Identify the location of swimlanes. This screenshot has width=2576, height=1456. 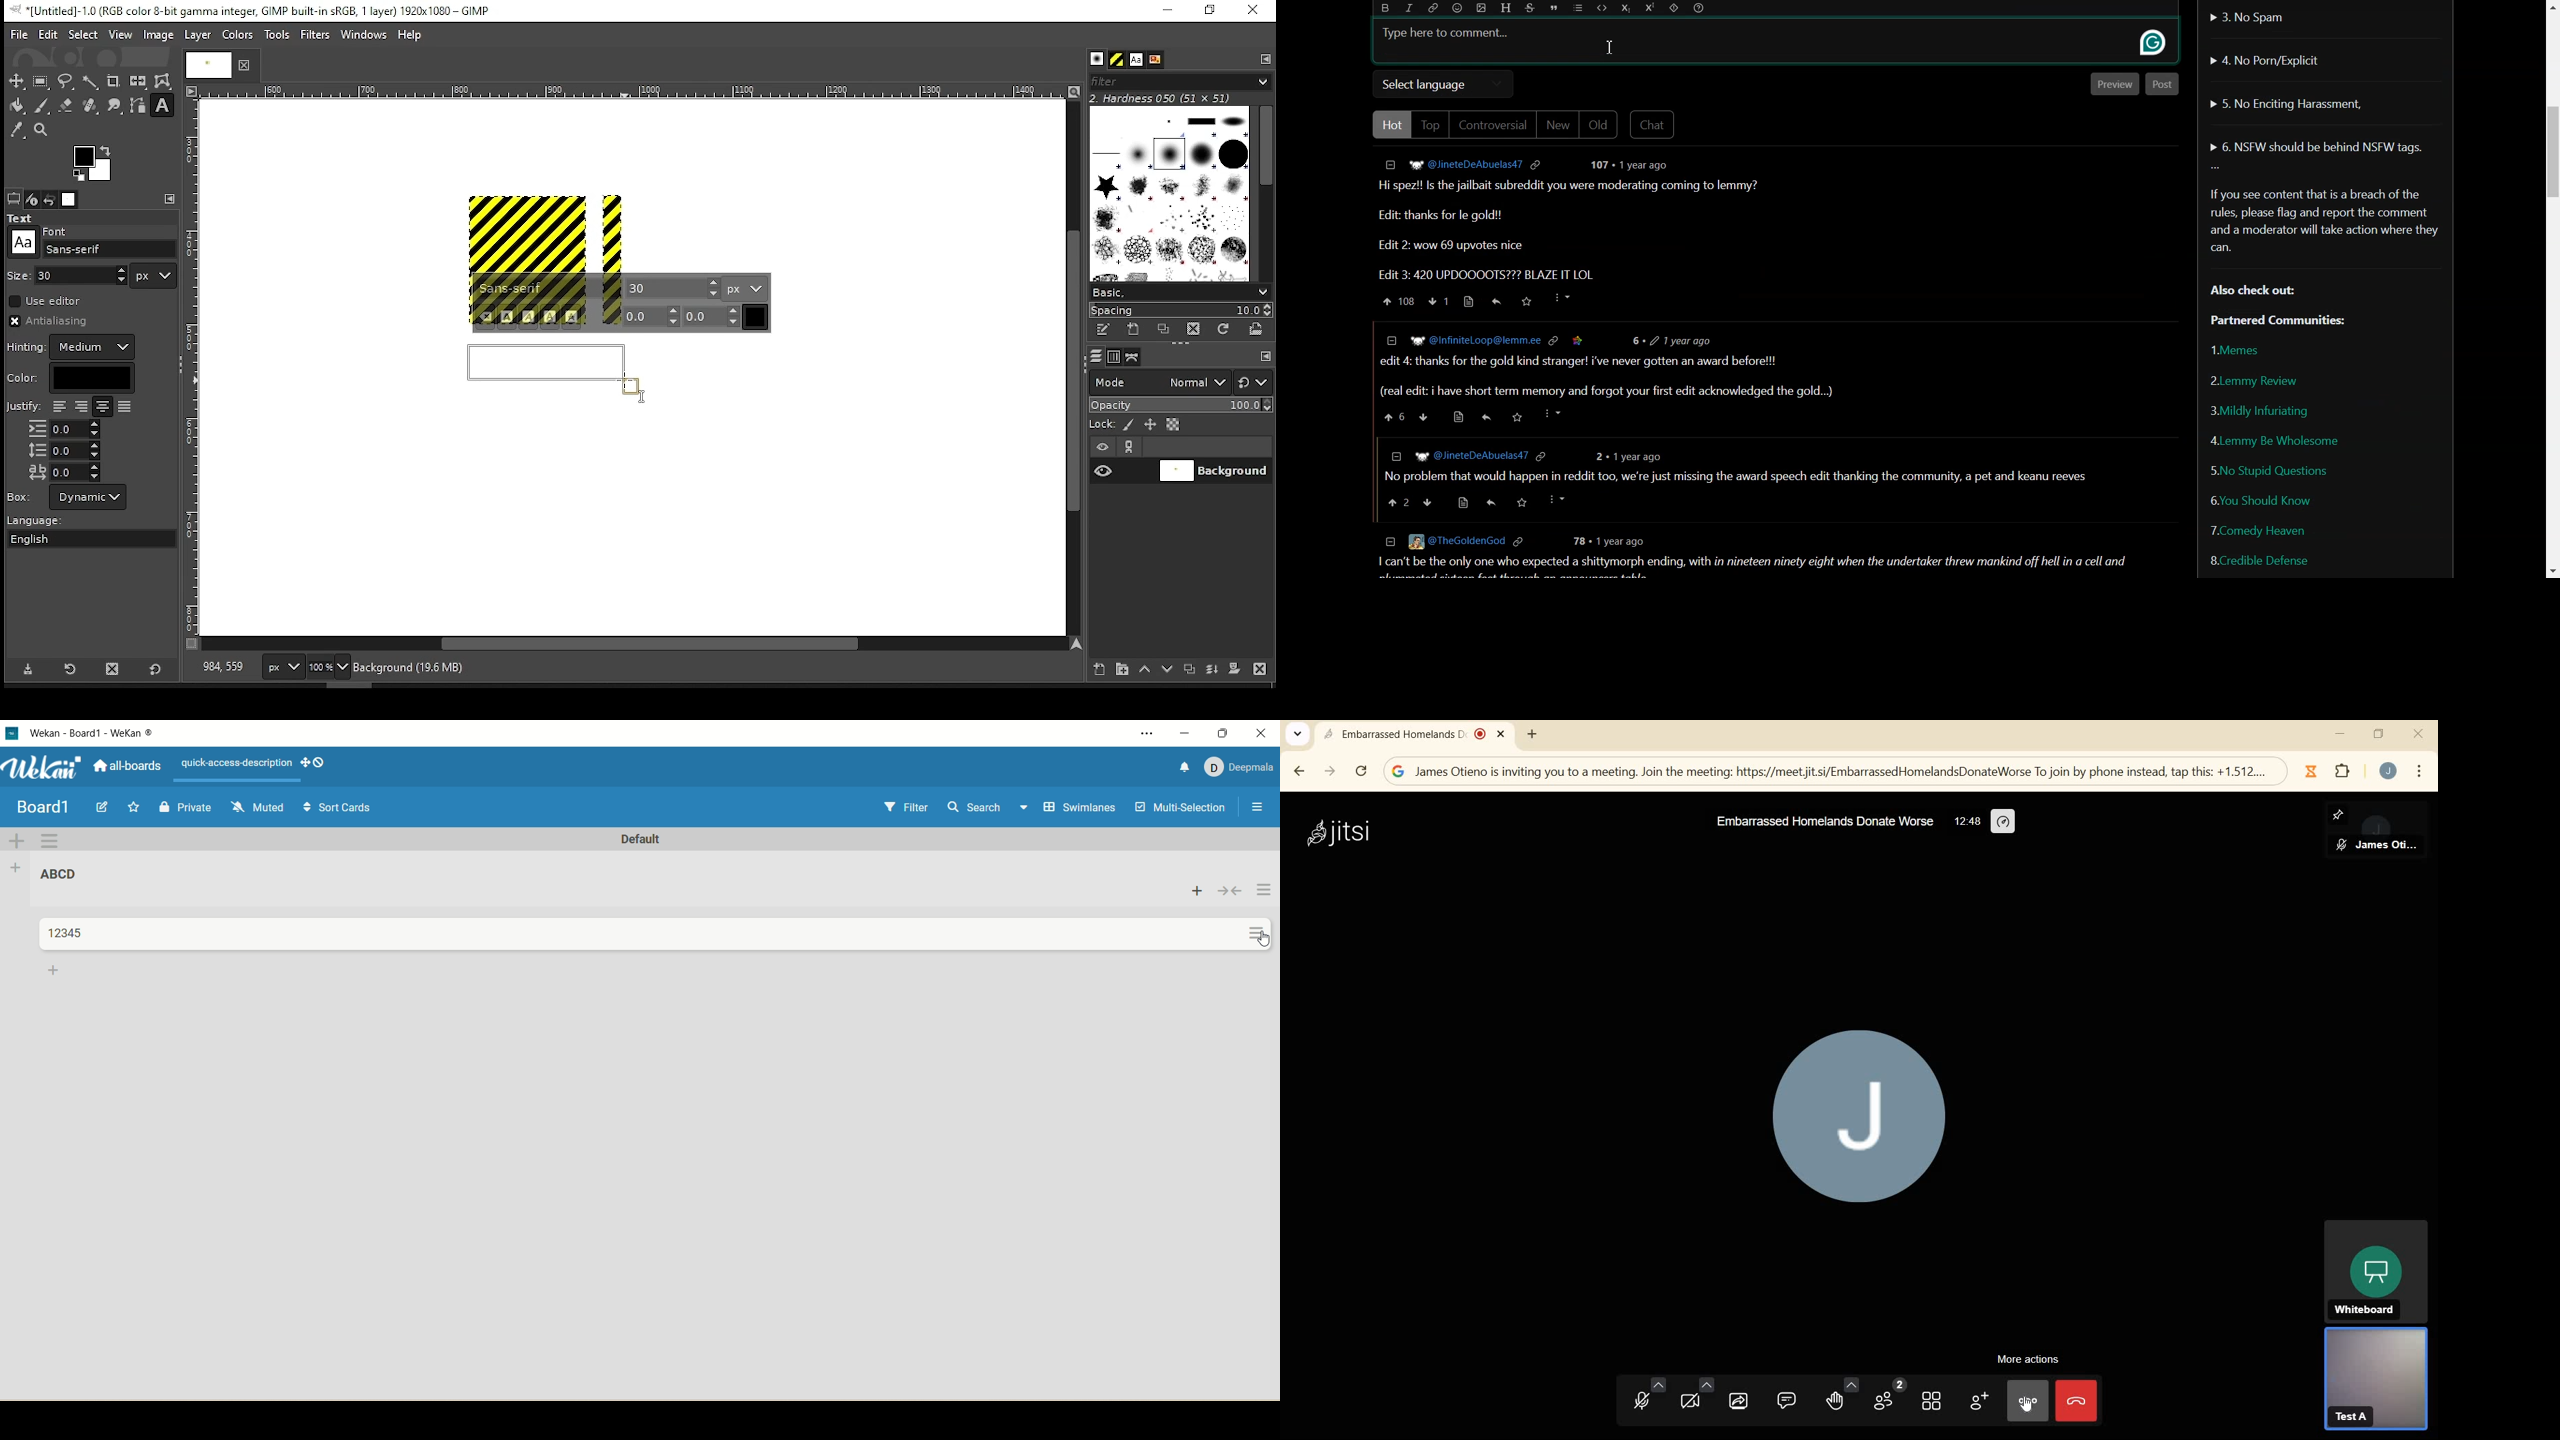
(1083, 808).